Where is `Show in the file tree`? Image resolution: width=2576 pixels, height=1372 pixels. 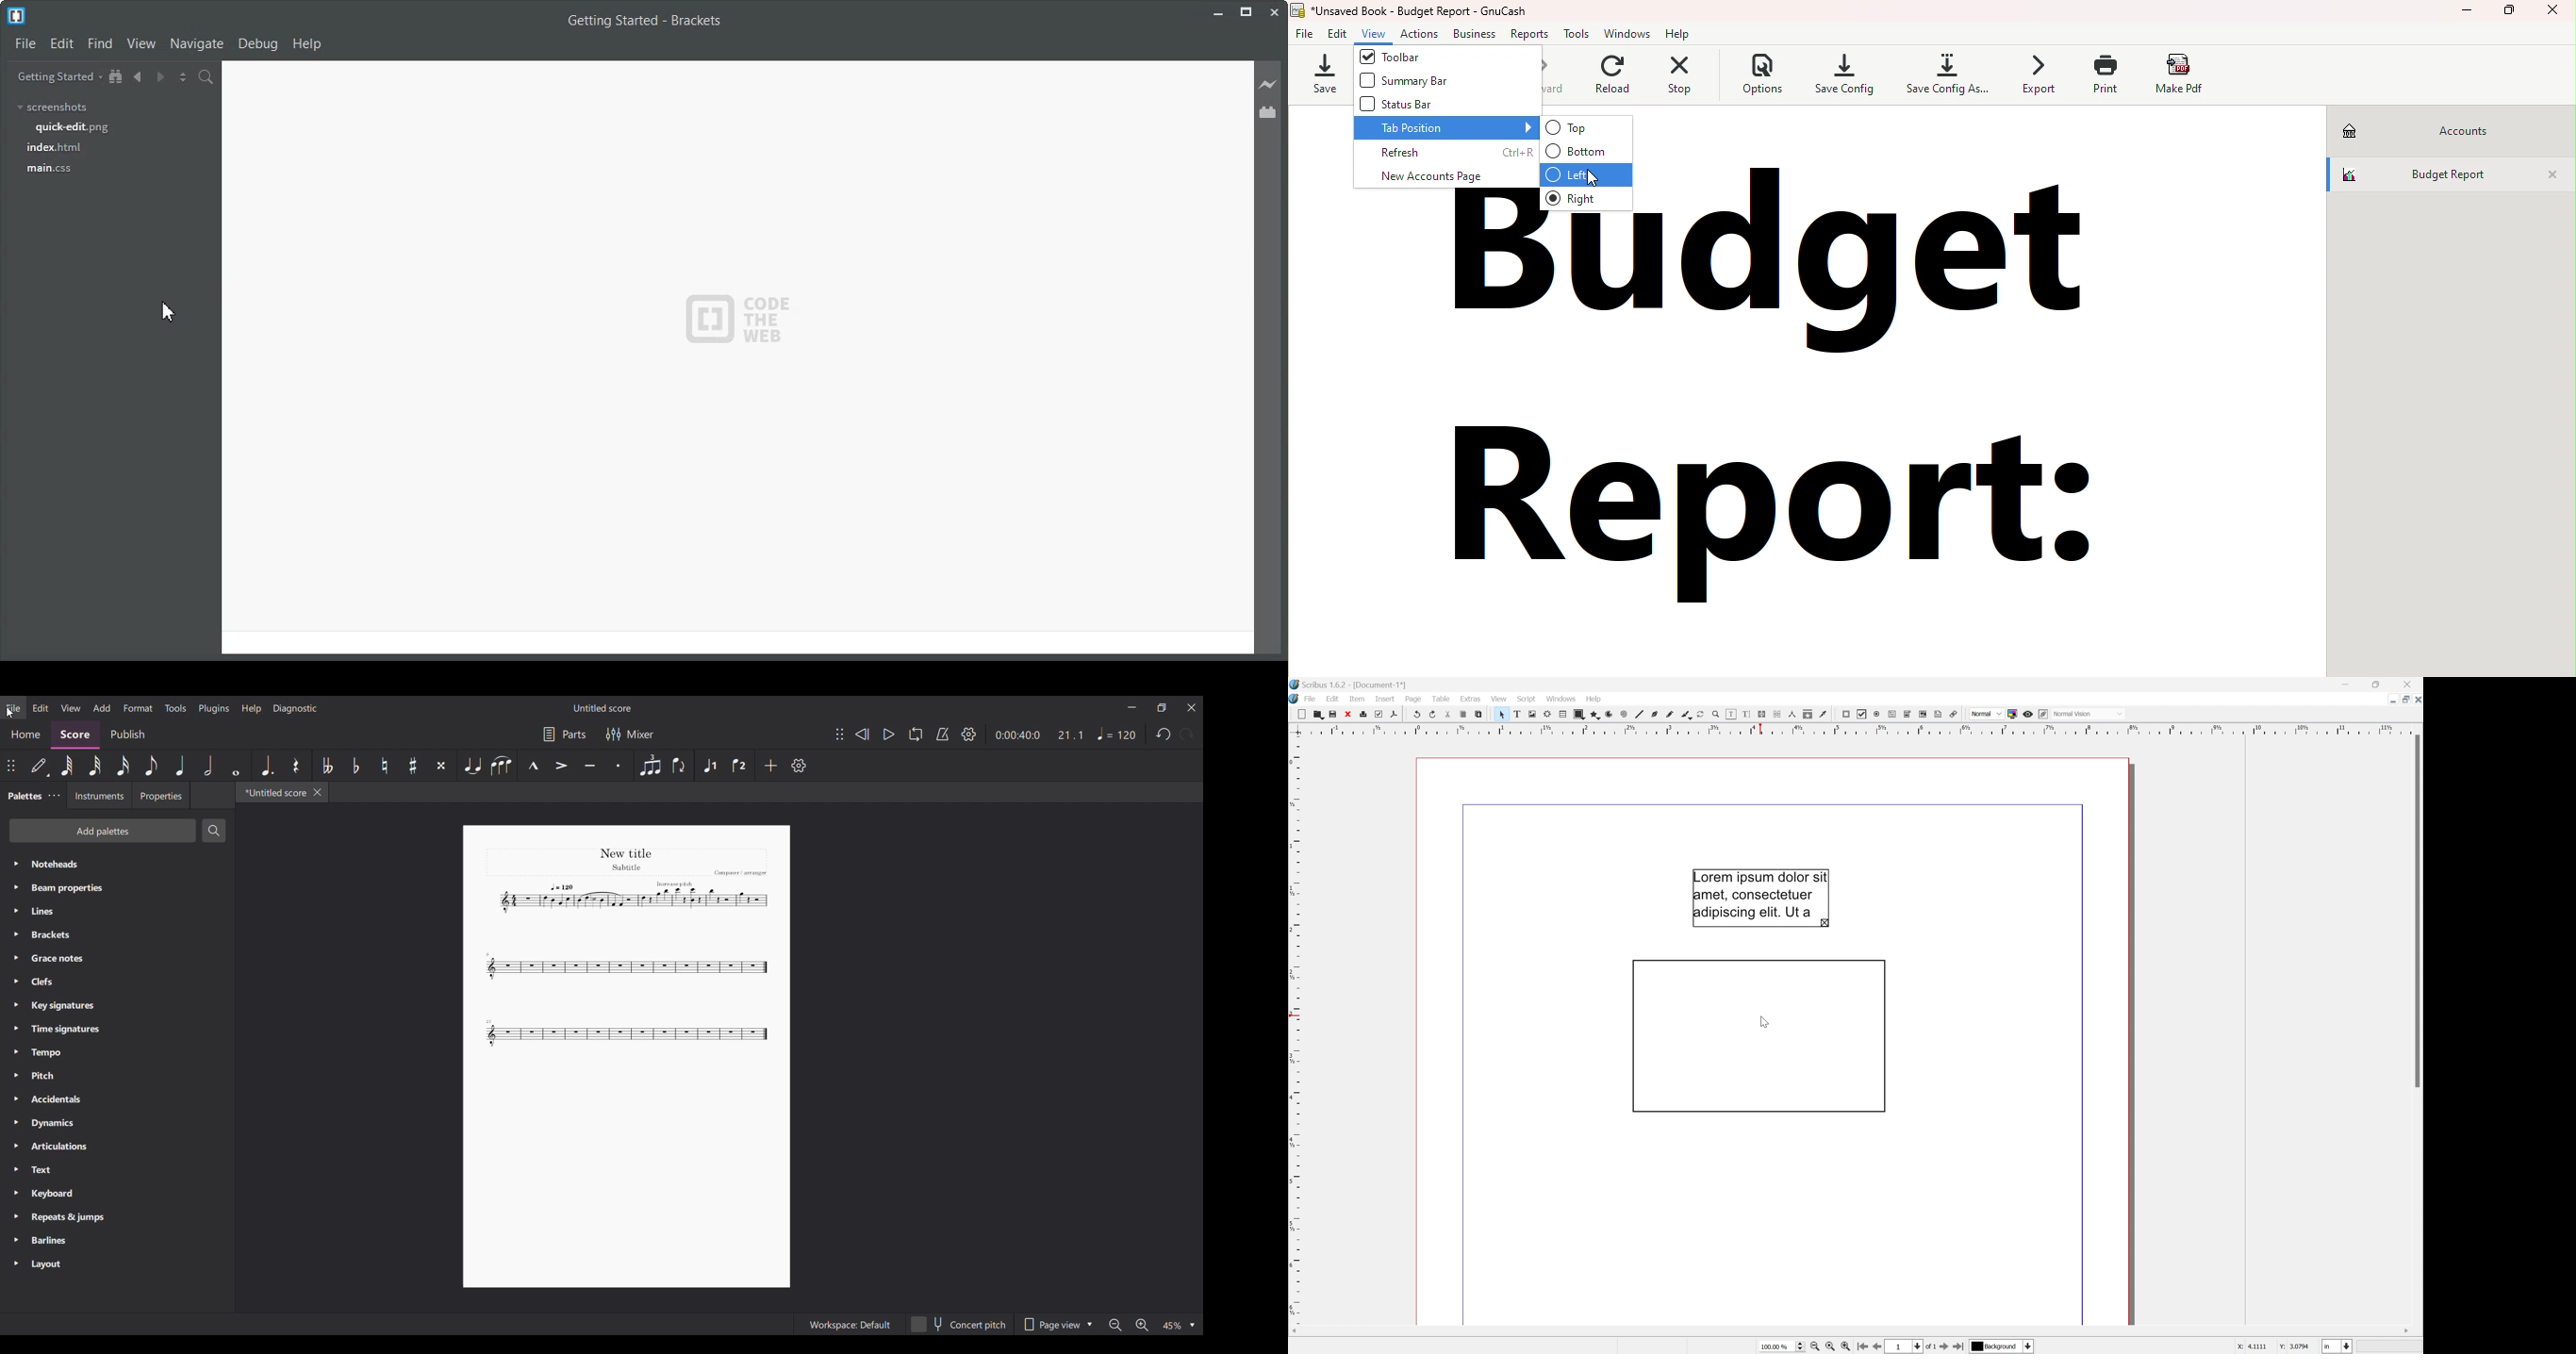
Show in the file tree is located at coordinates (116, 76).